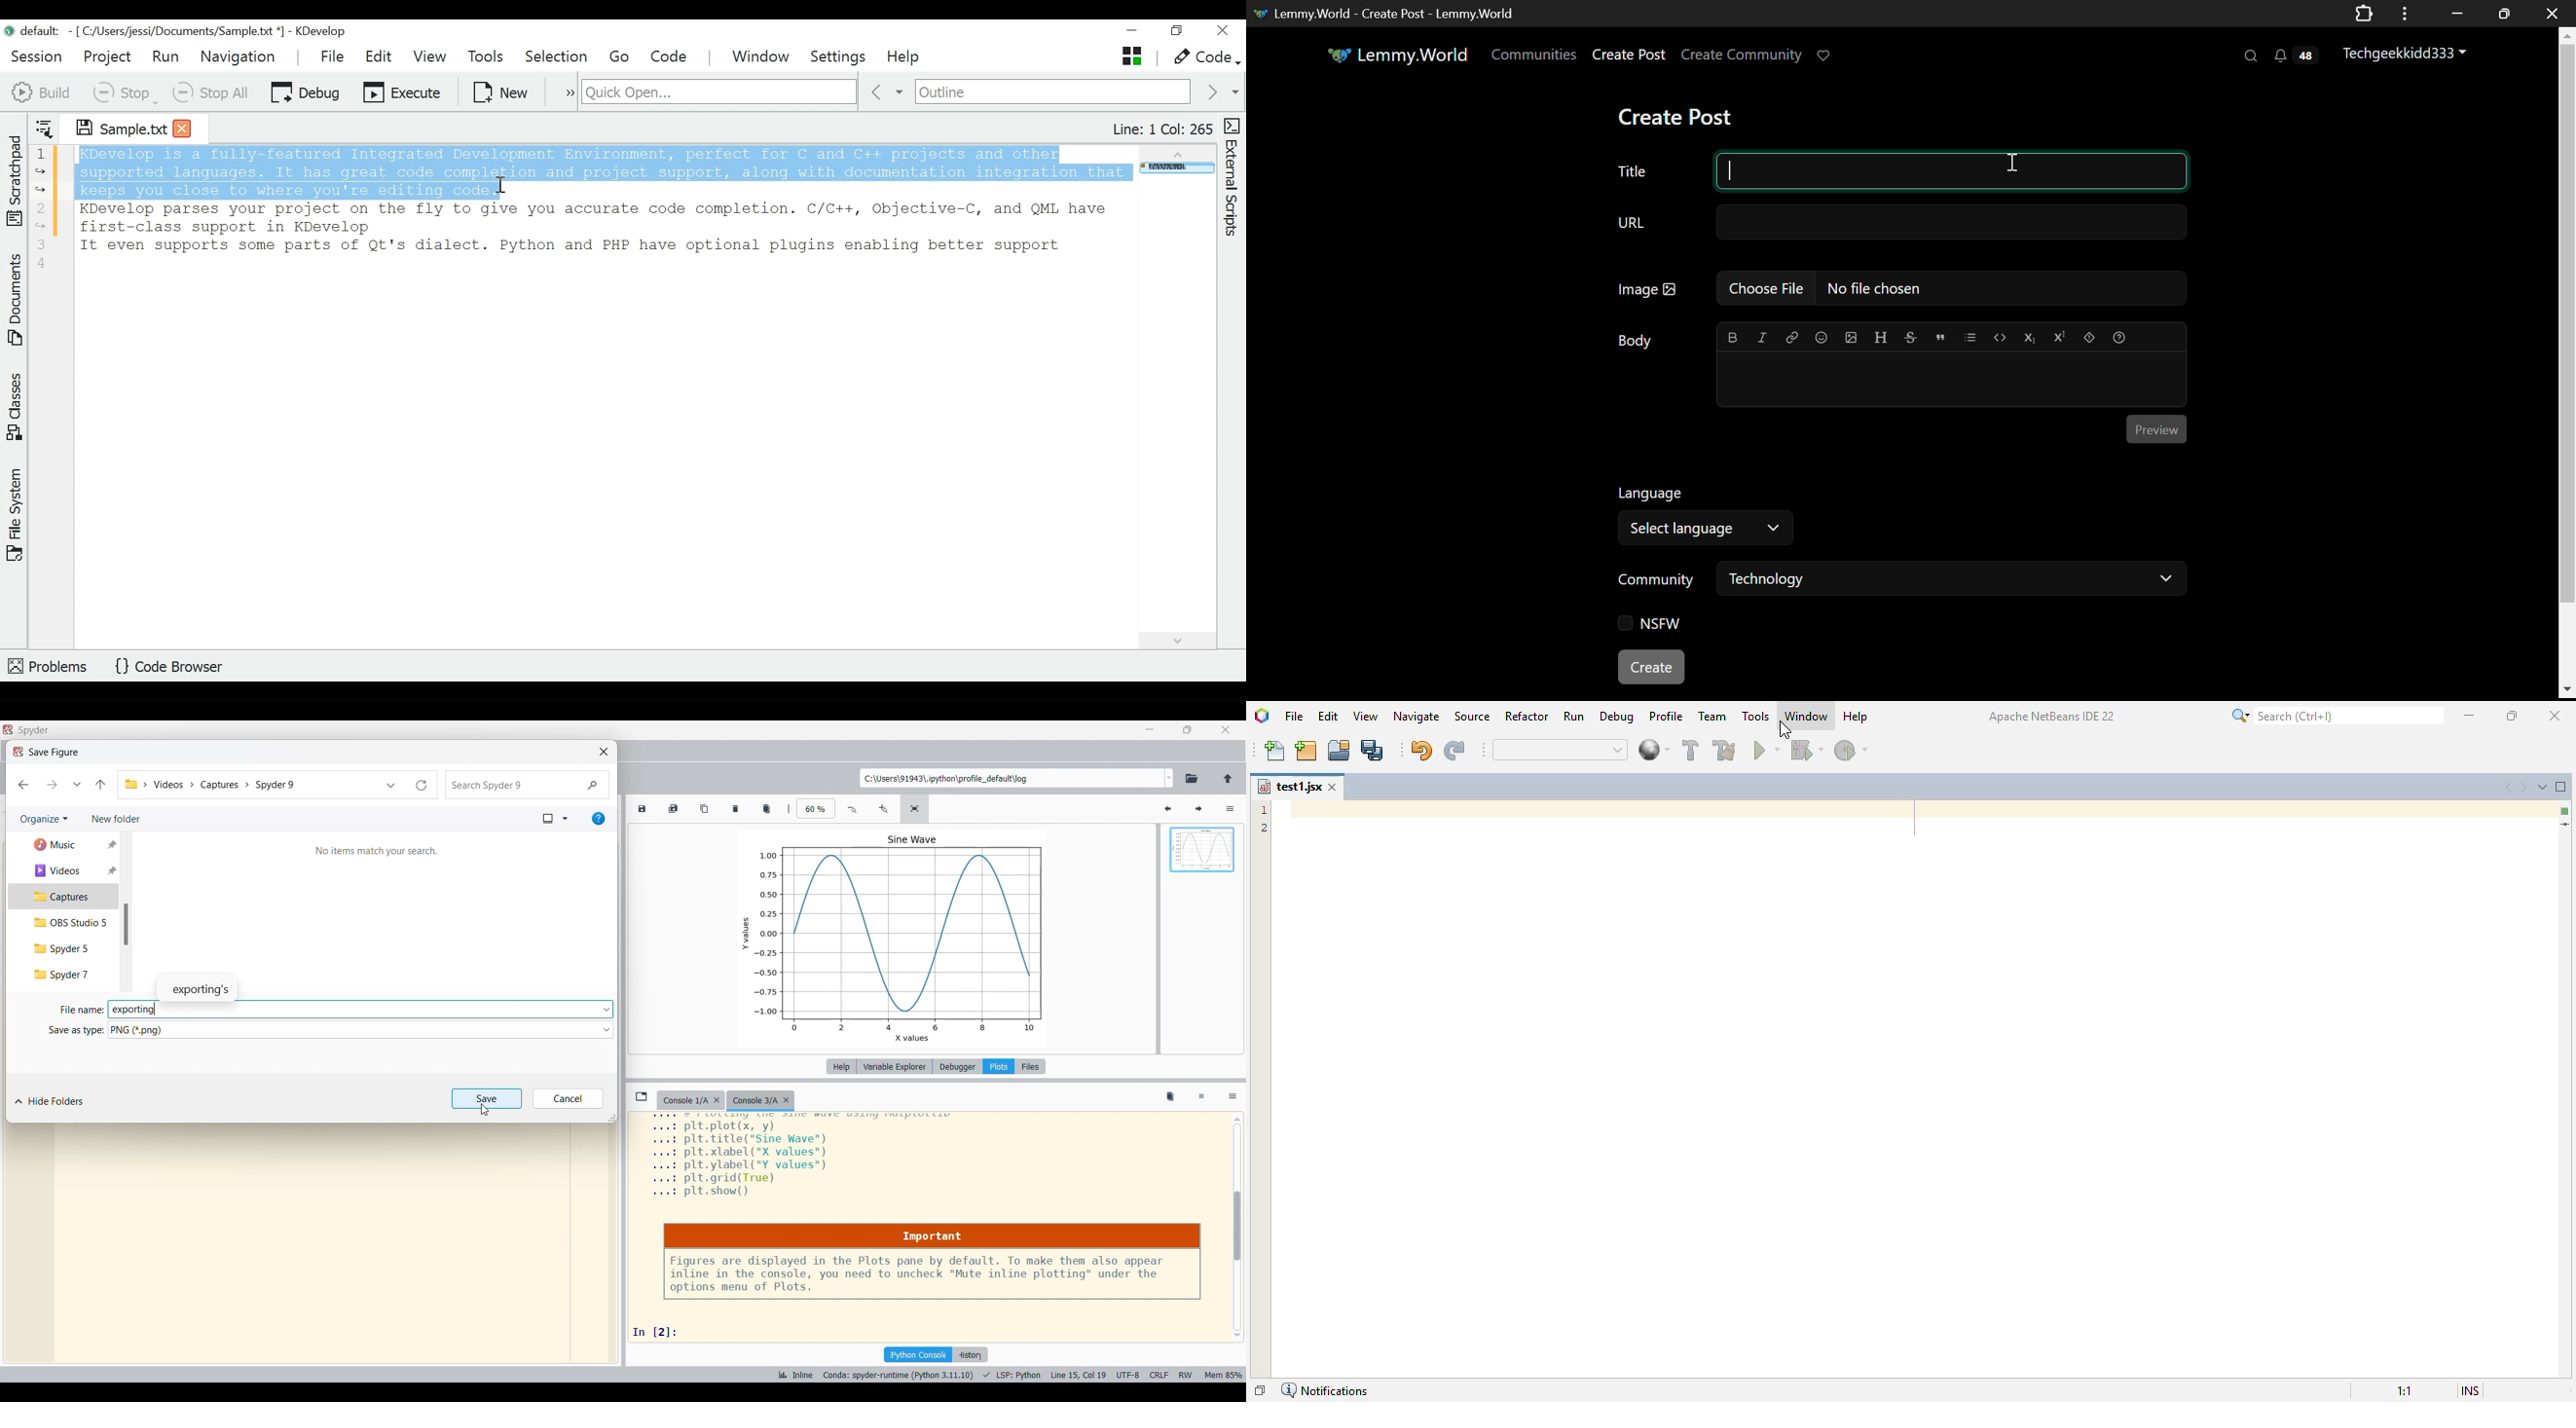  I want to click on Name options, so click(606, 1009).